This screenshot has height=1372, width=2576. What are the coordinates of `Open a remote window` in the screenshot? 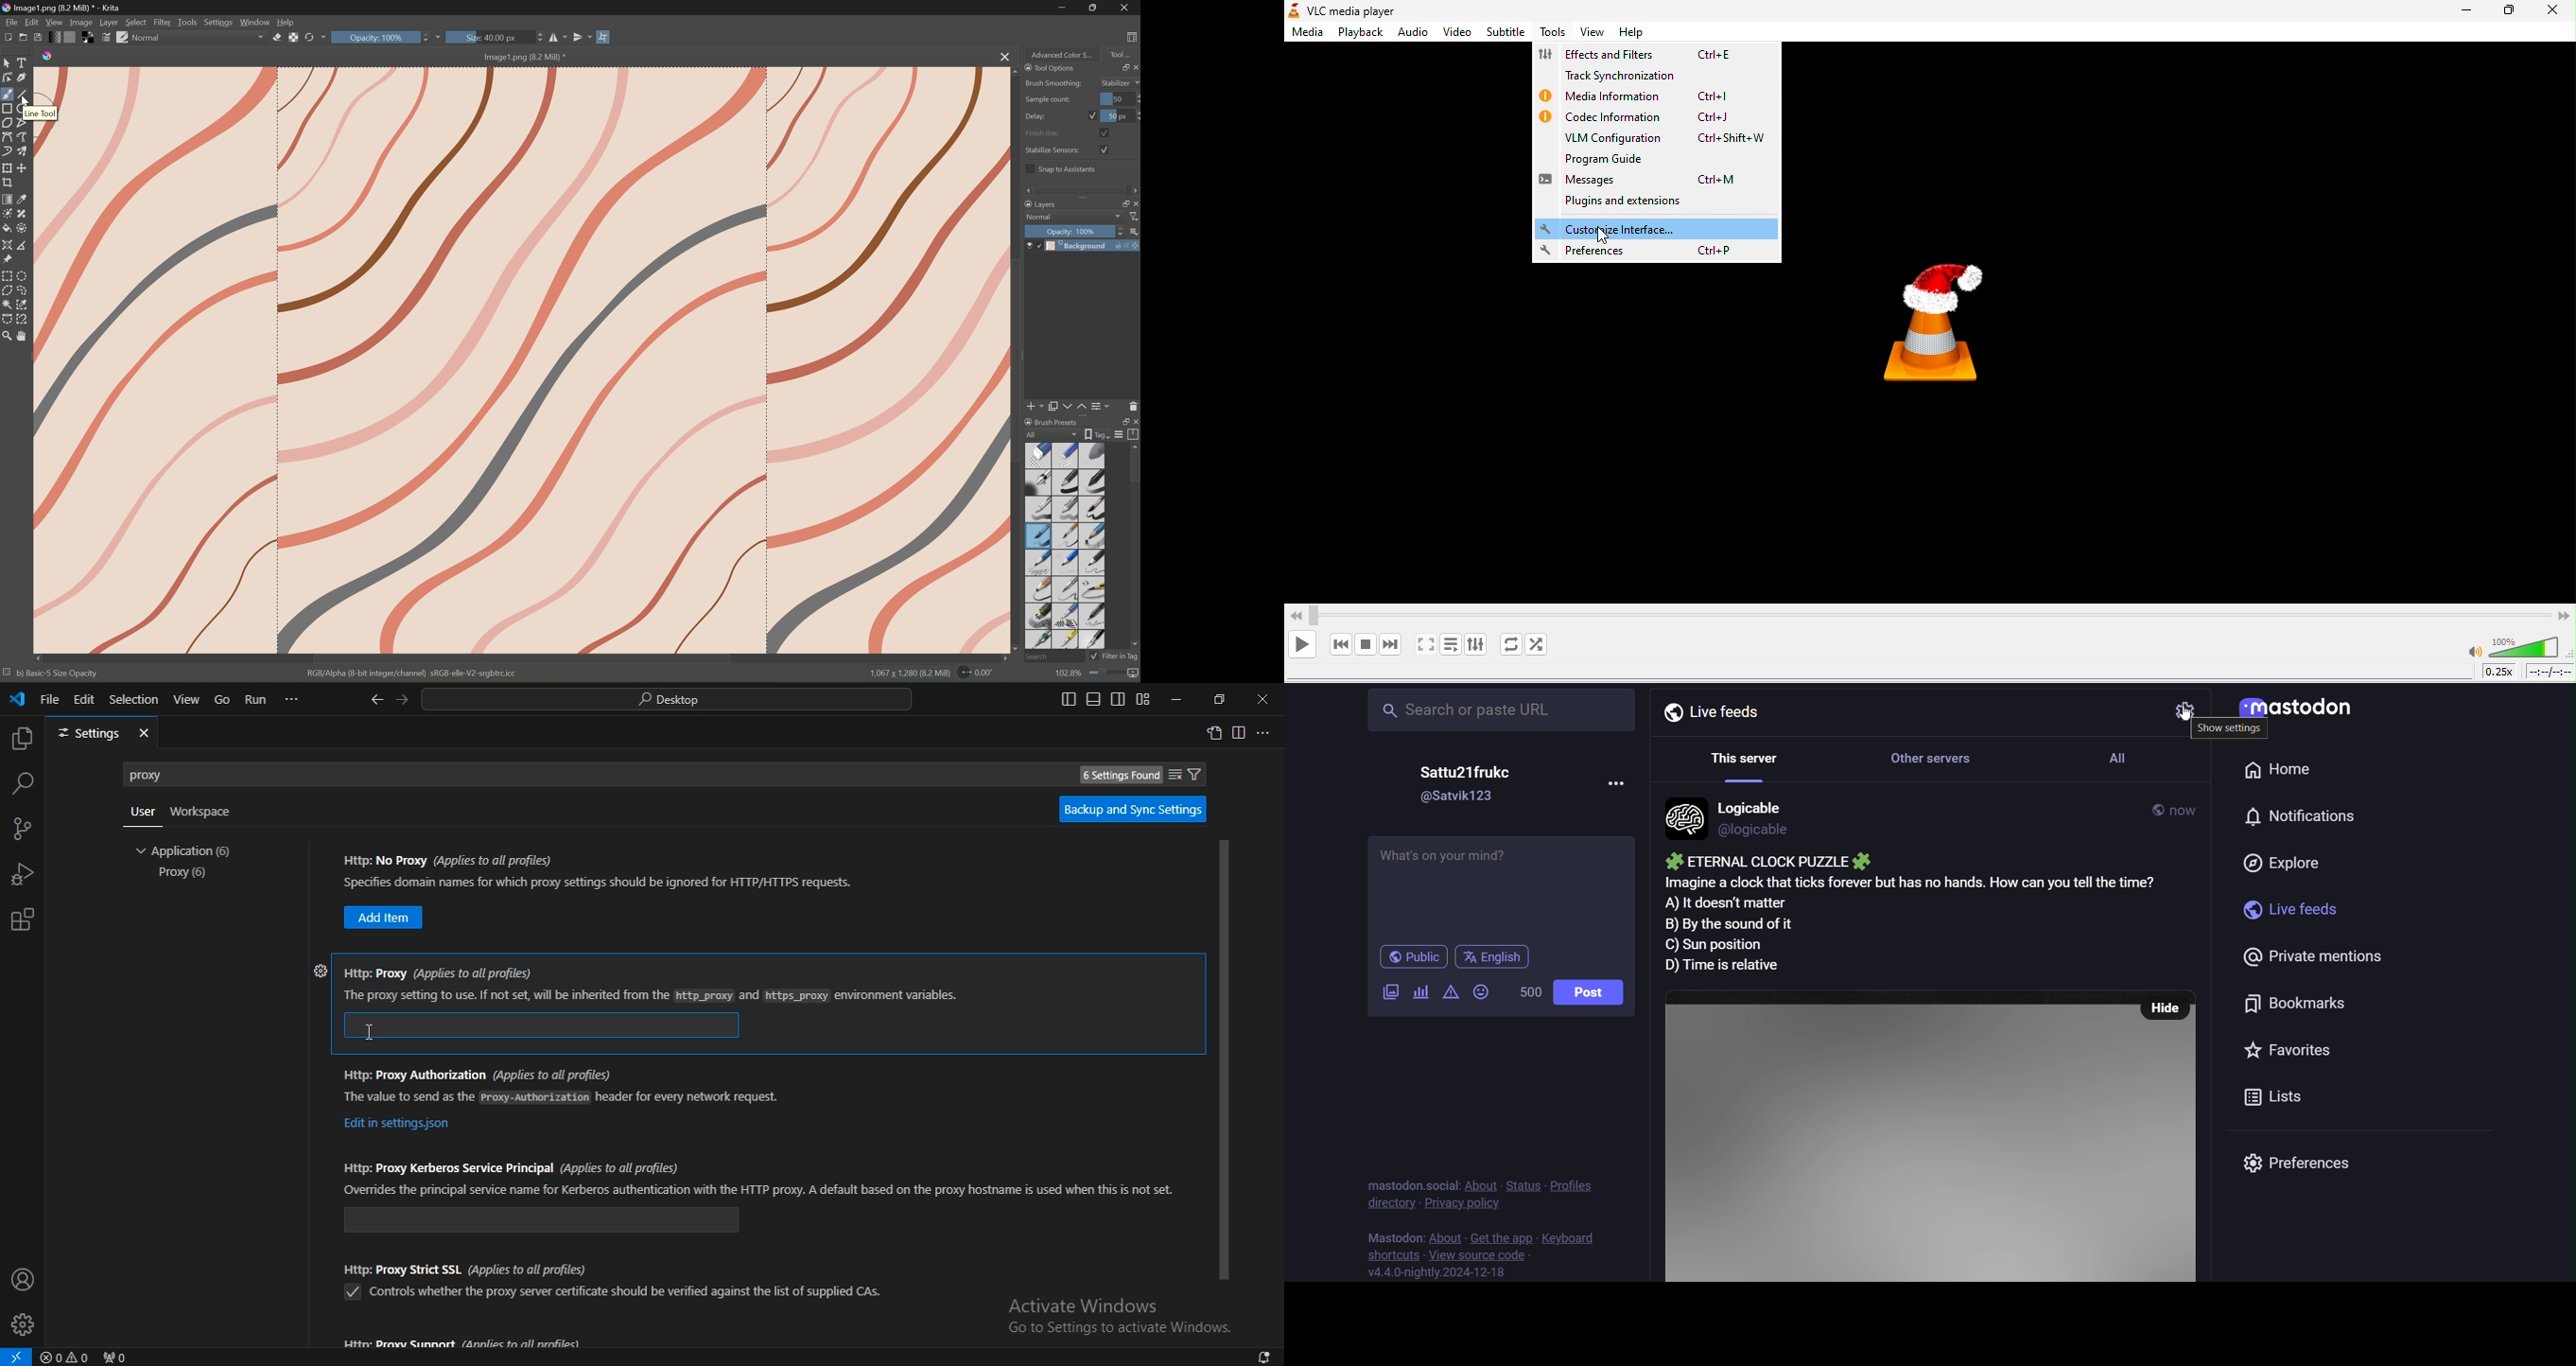 It's located at (17, 1356).